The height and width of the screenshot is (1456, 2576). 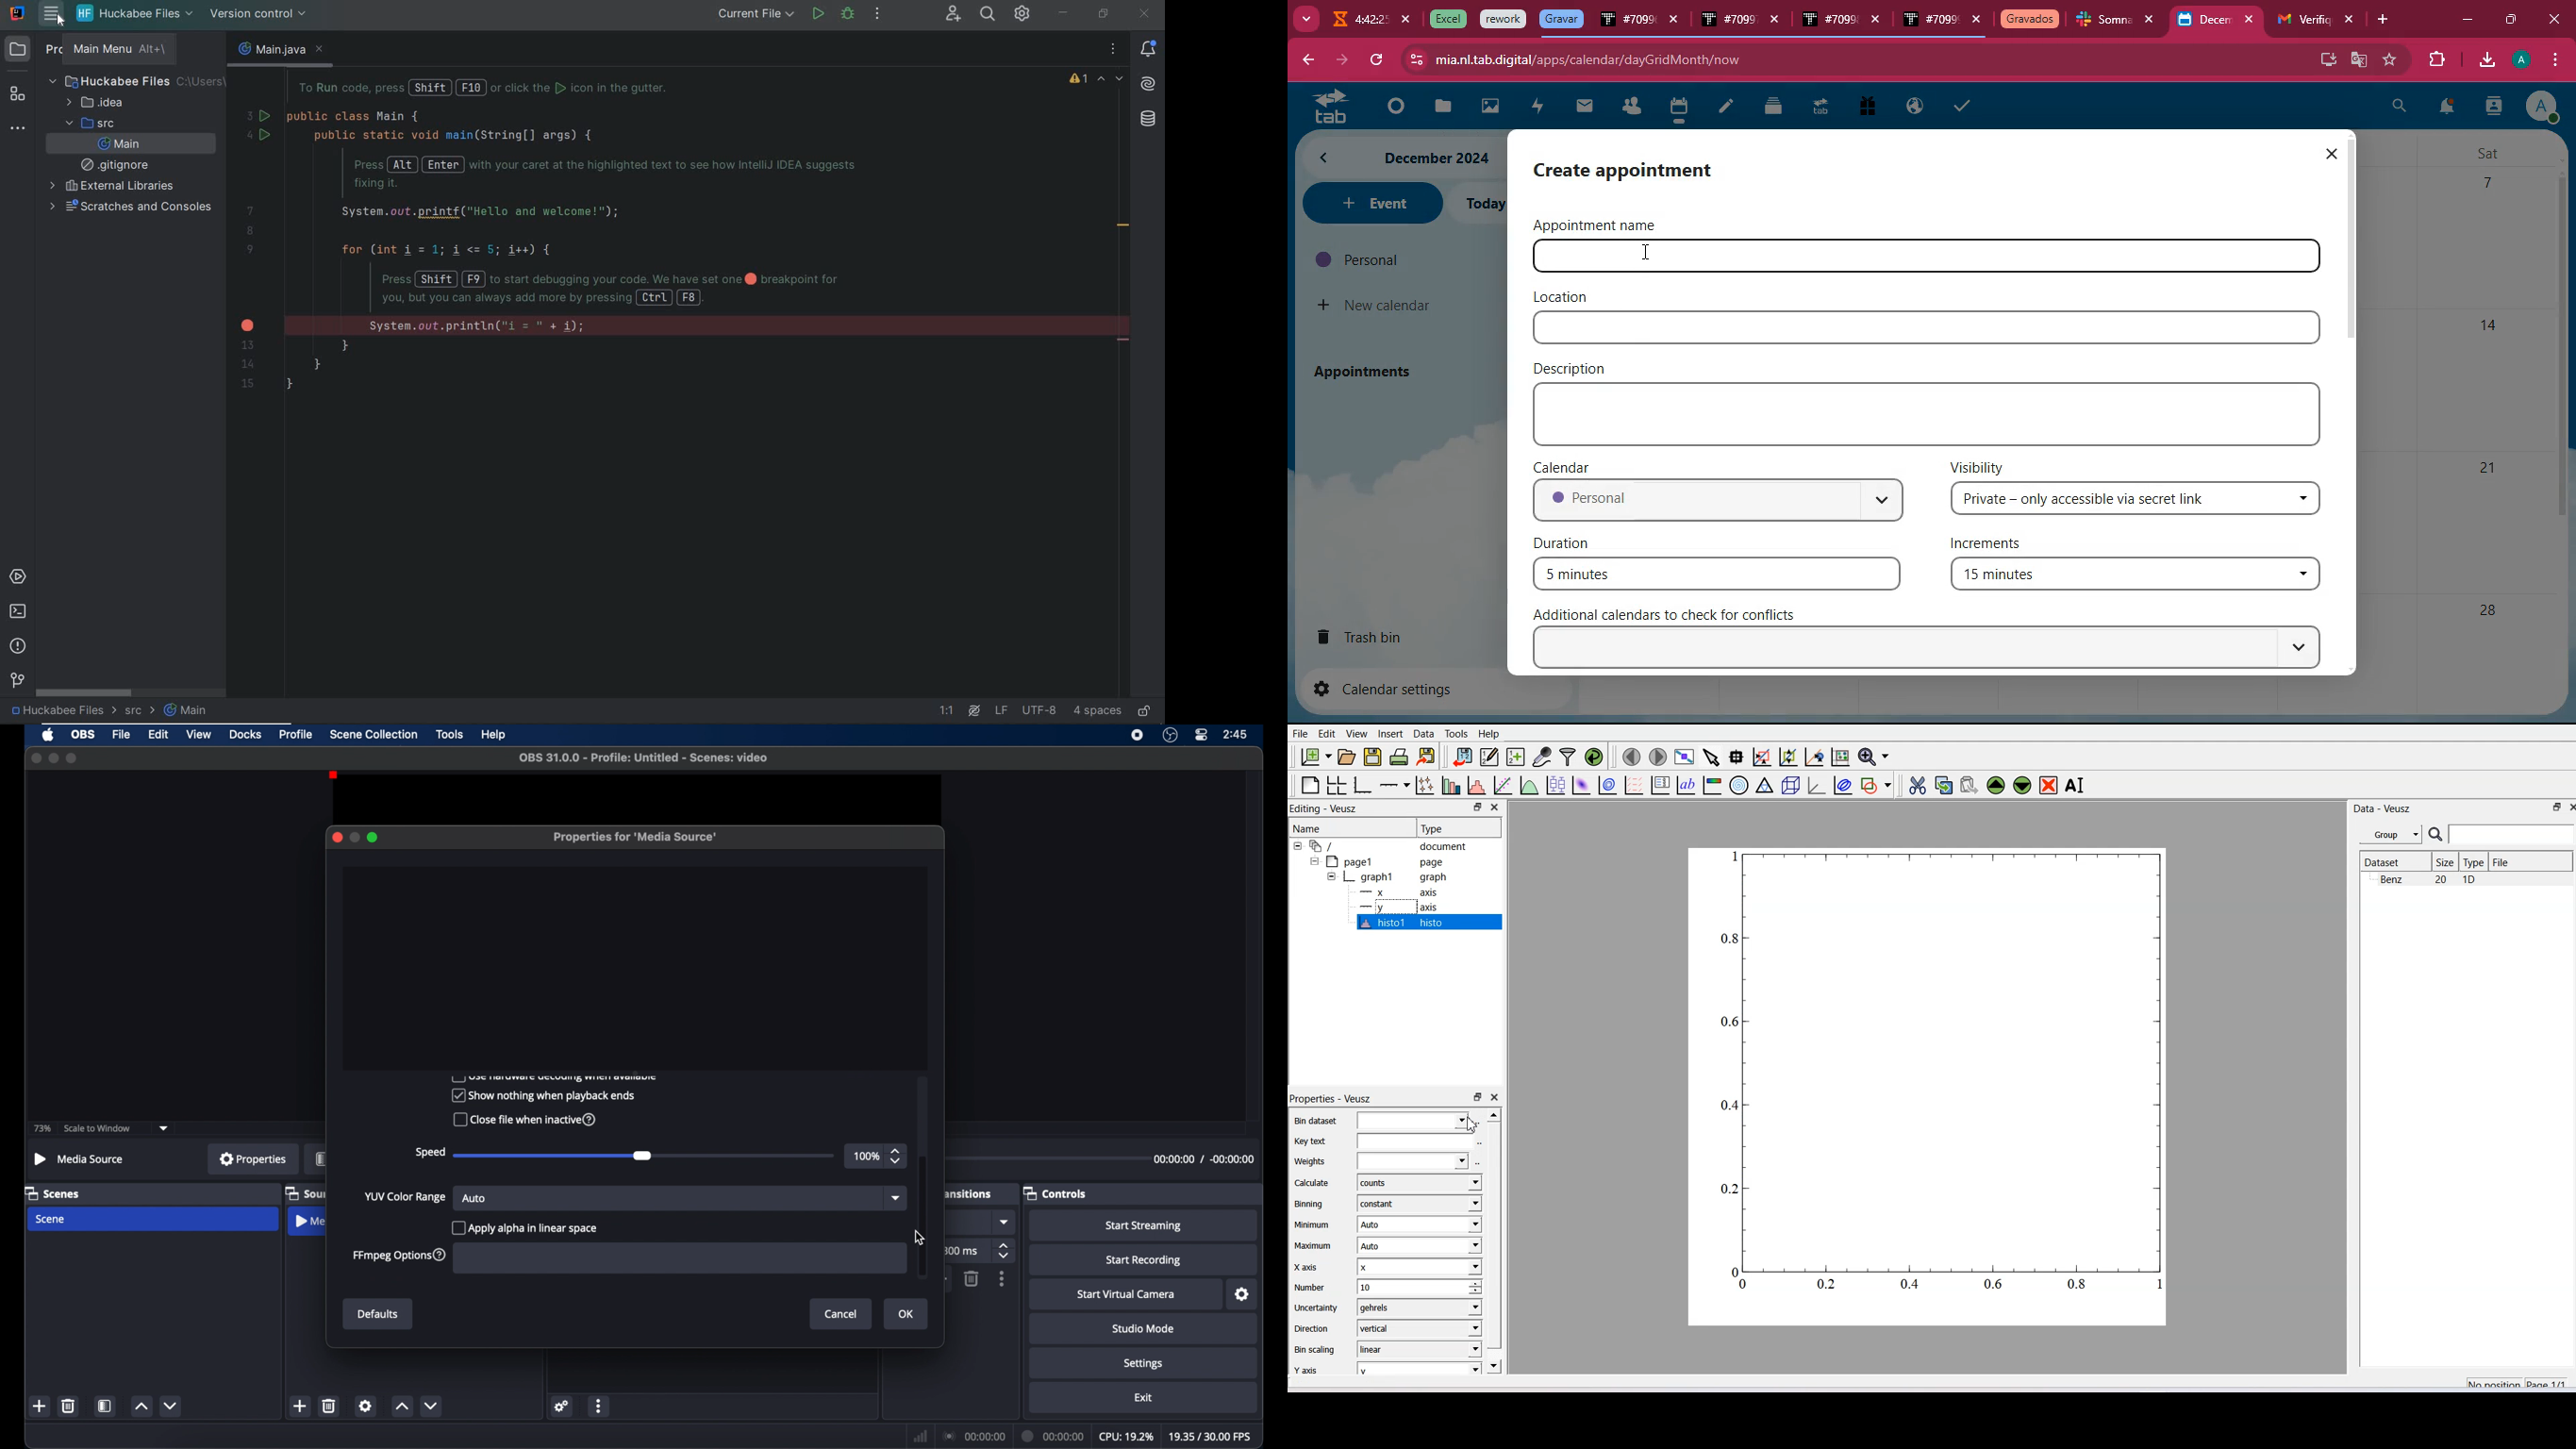 I want to click on Show nothing when playback ends, so click(x=542, y=1095).